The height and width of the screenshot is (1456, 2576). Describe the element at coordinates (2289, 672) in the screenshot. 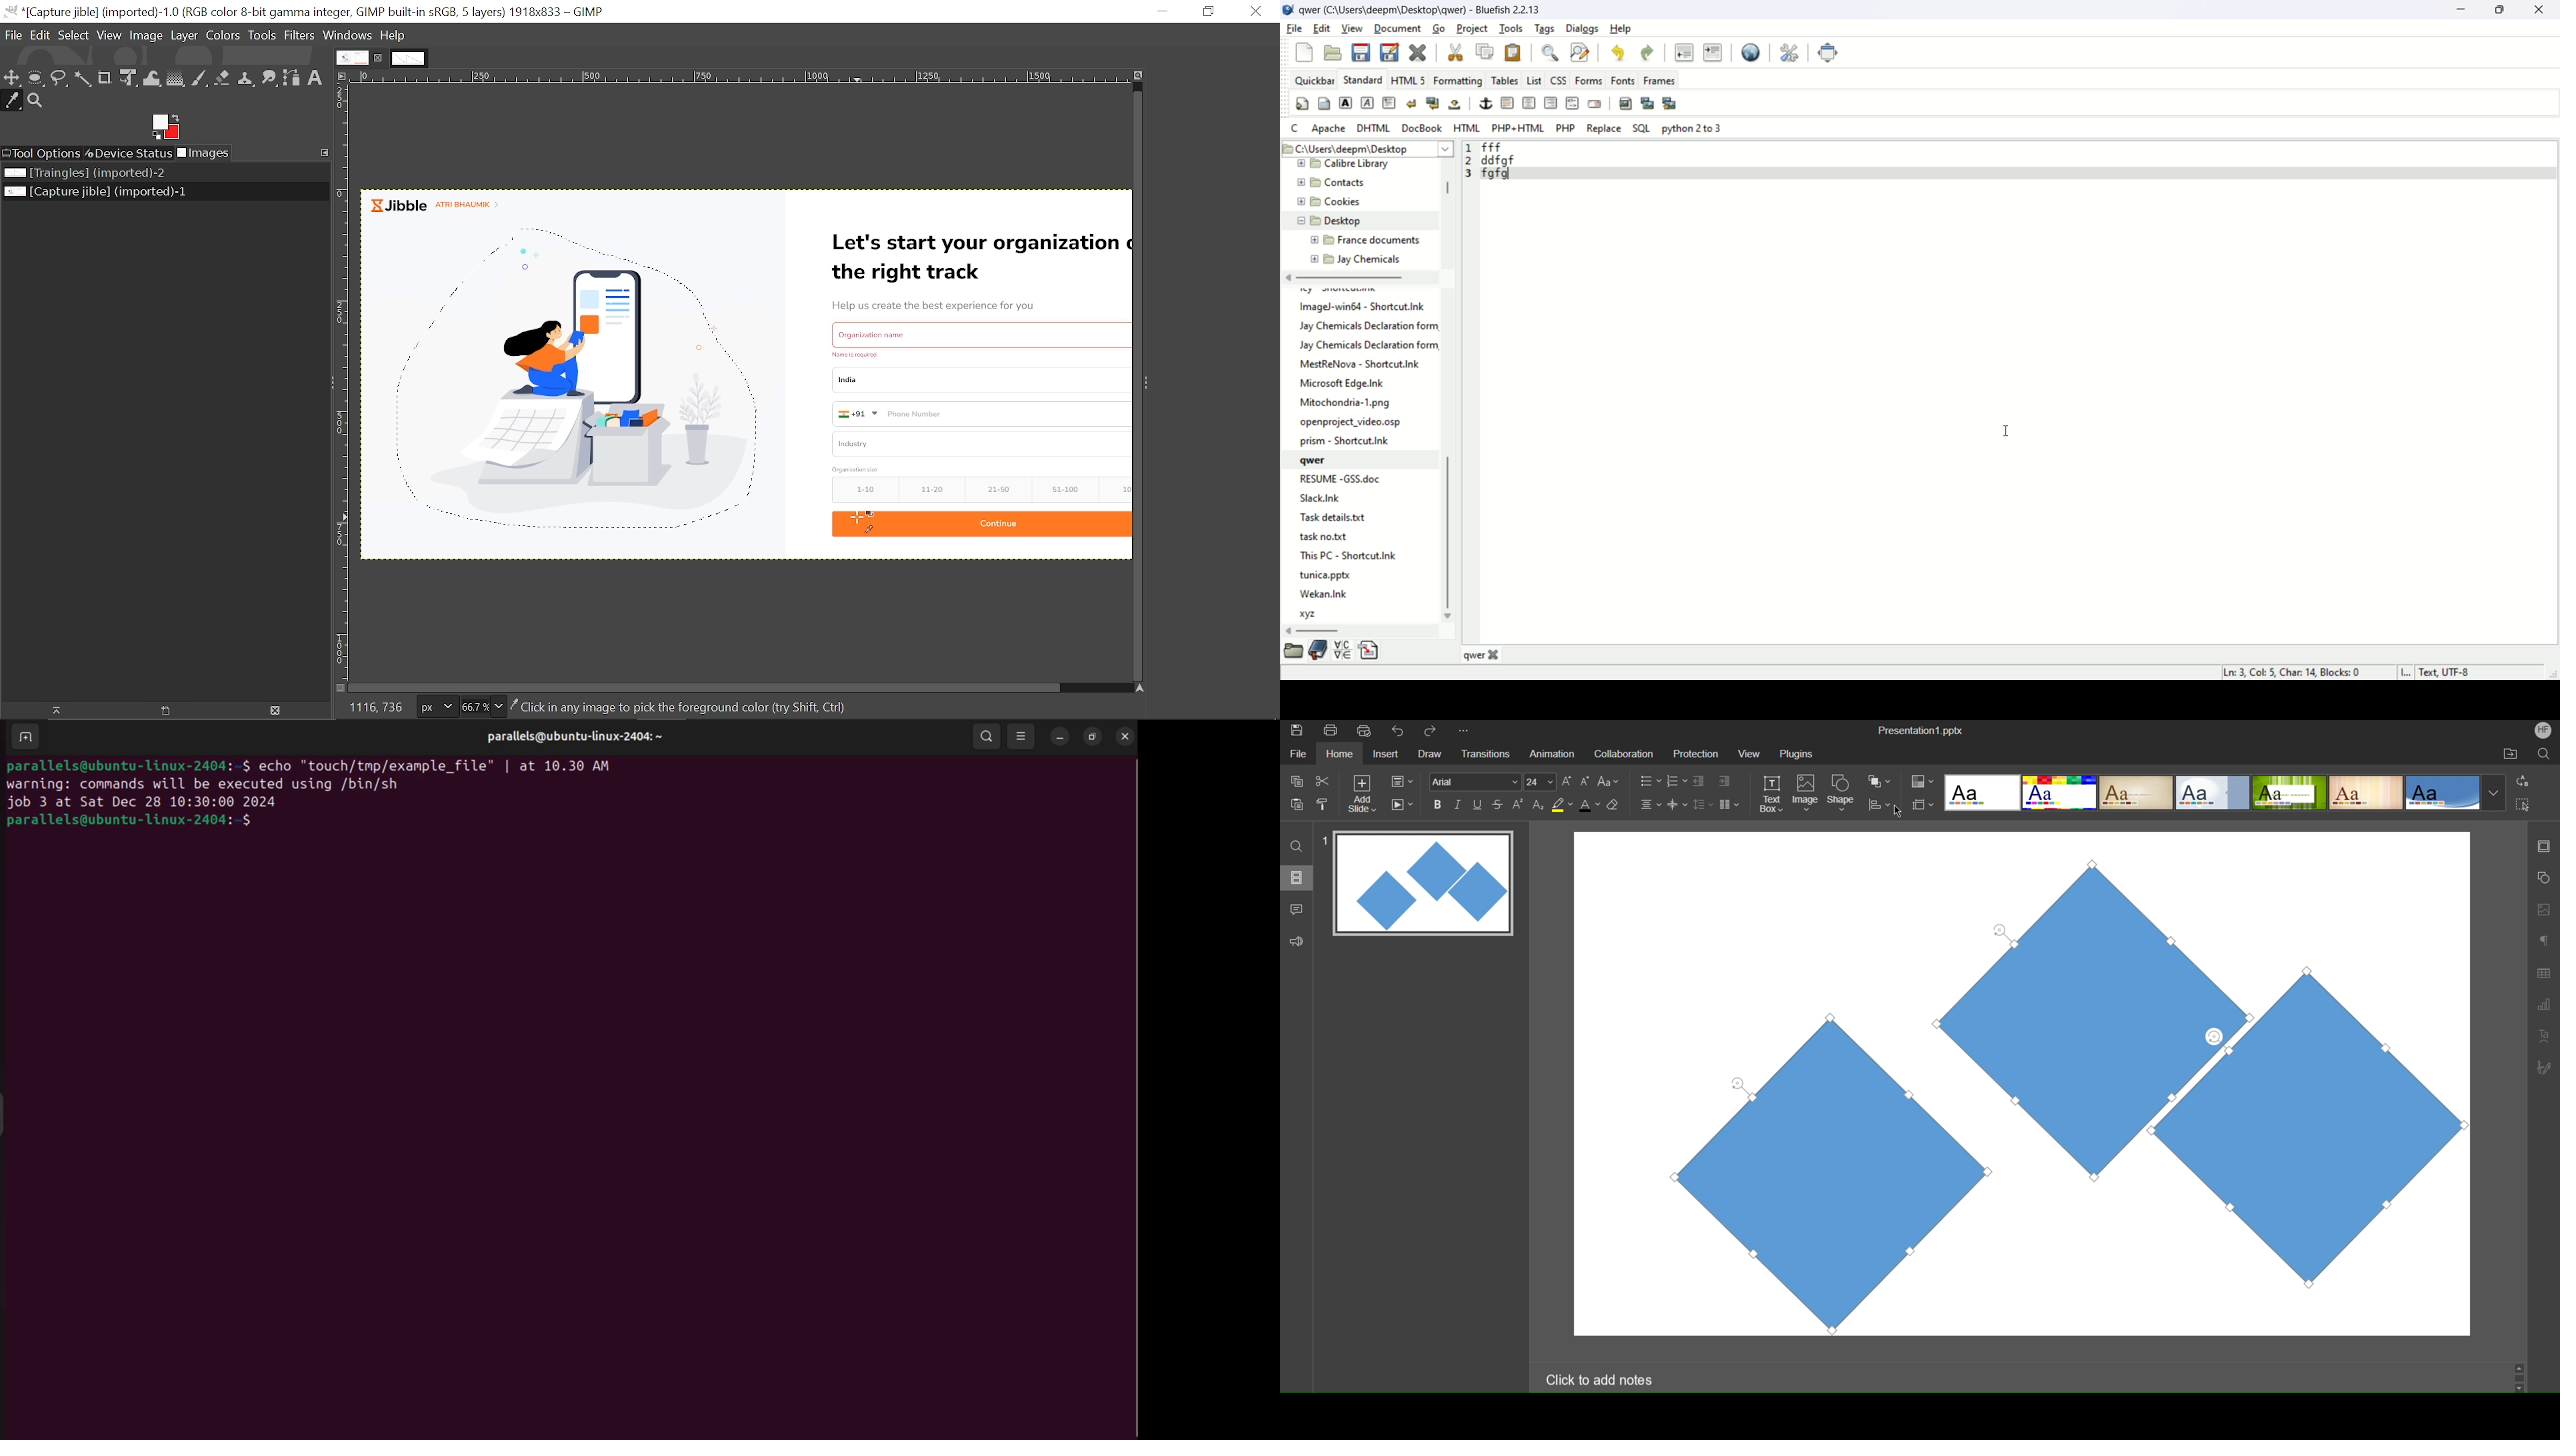

I see `ln, col, char, blocks` at that location.